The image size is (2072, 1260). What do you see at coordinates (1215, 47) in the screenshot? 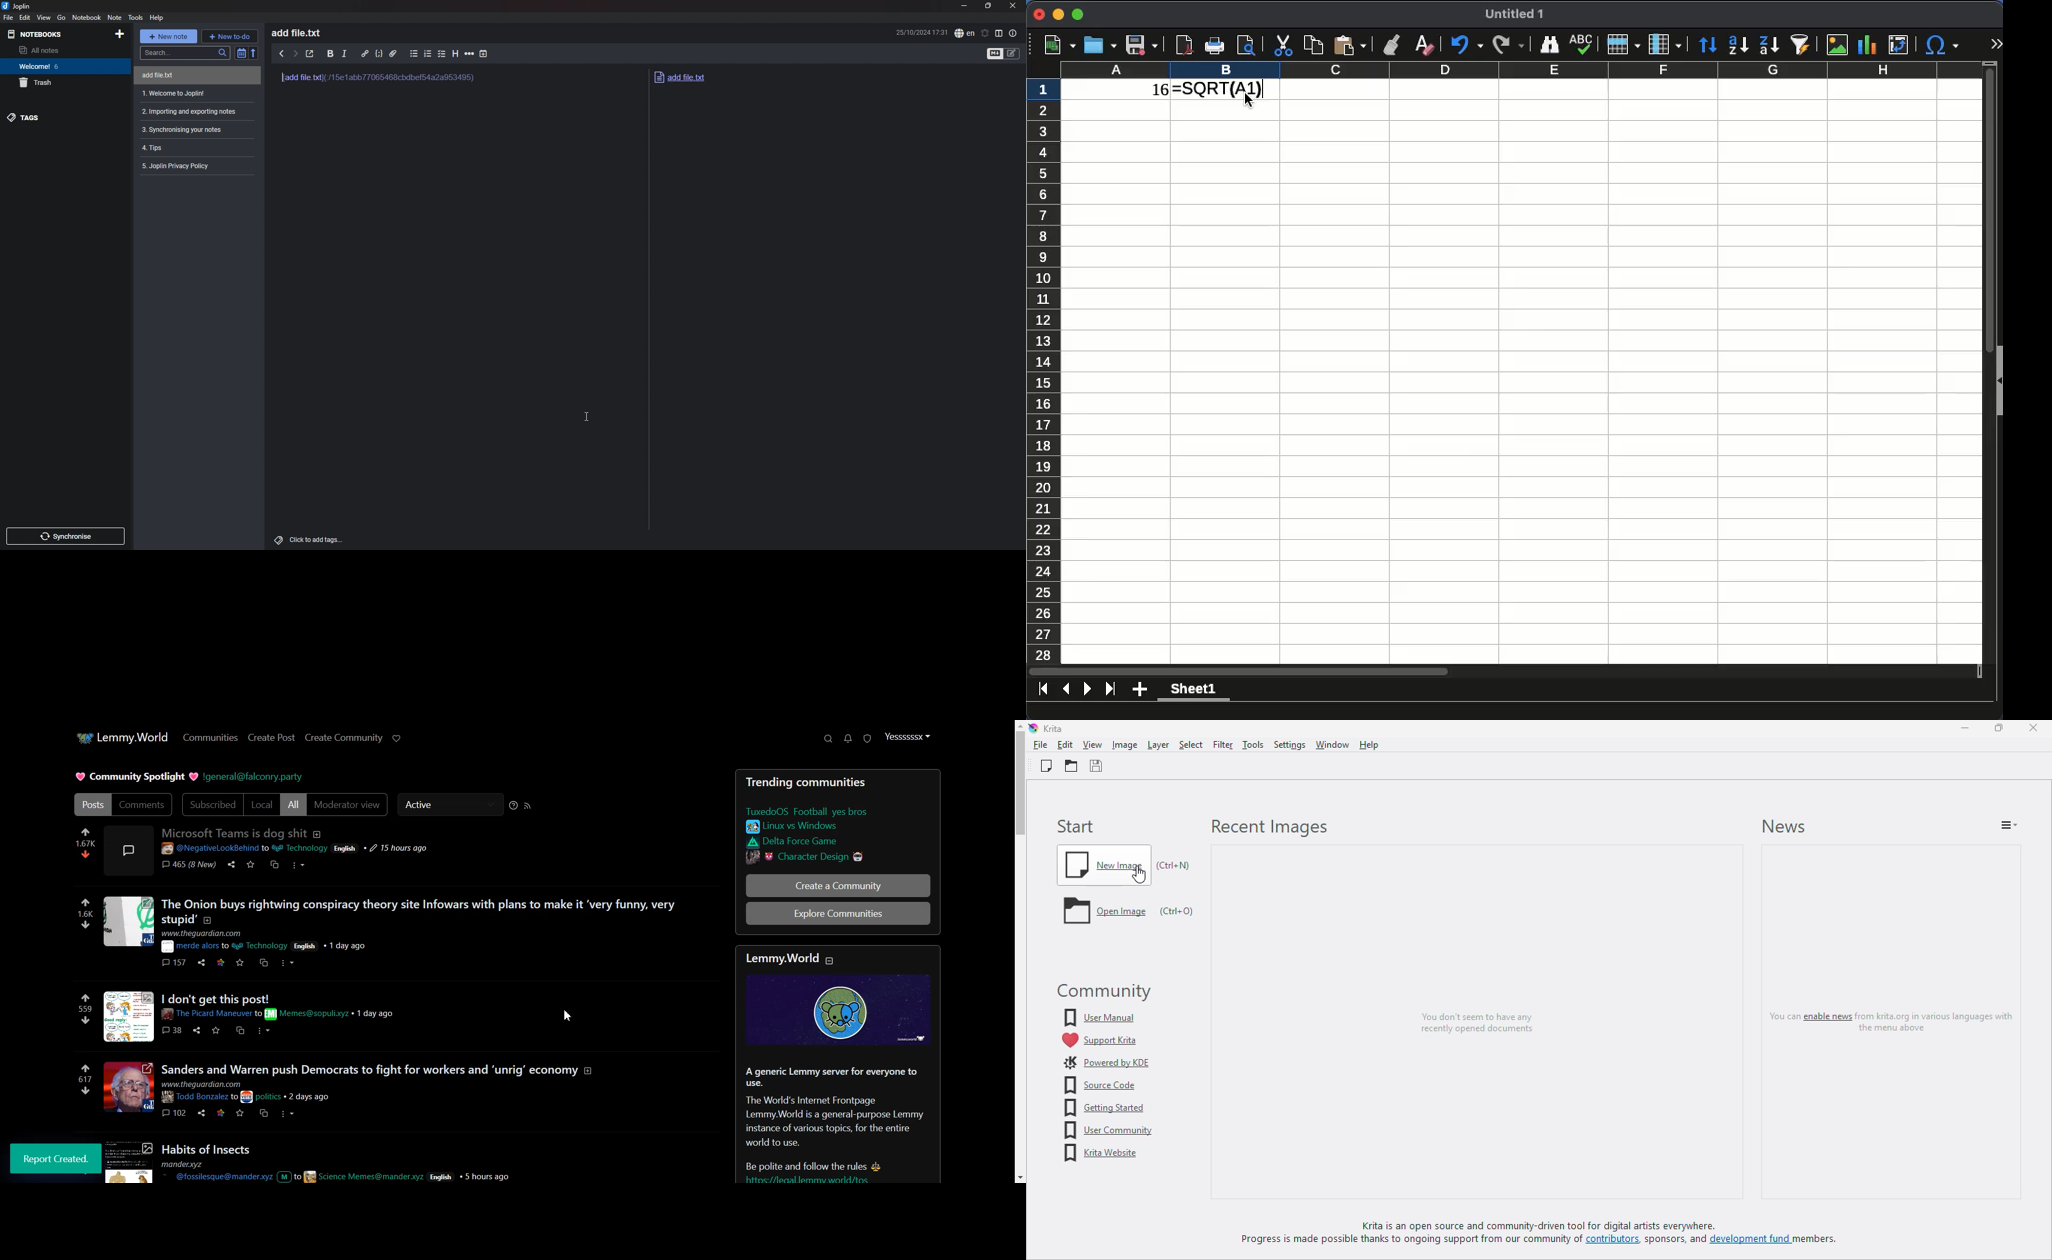
I see `print` at bounding box center [1215, 47].